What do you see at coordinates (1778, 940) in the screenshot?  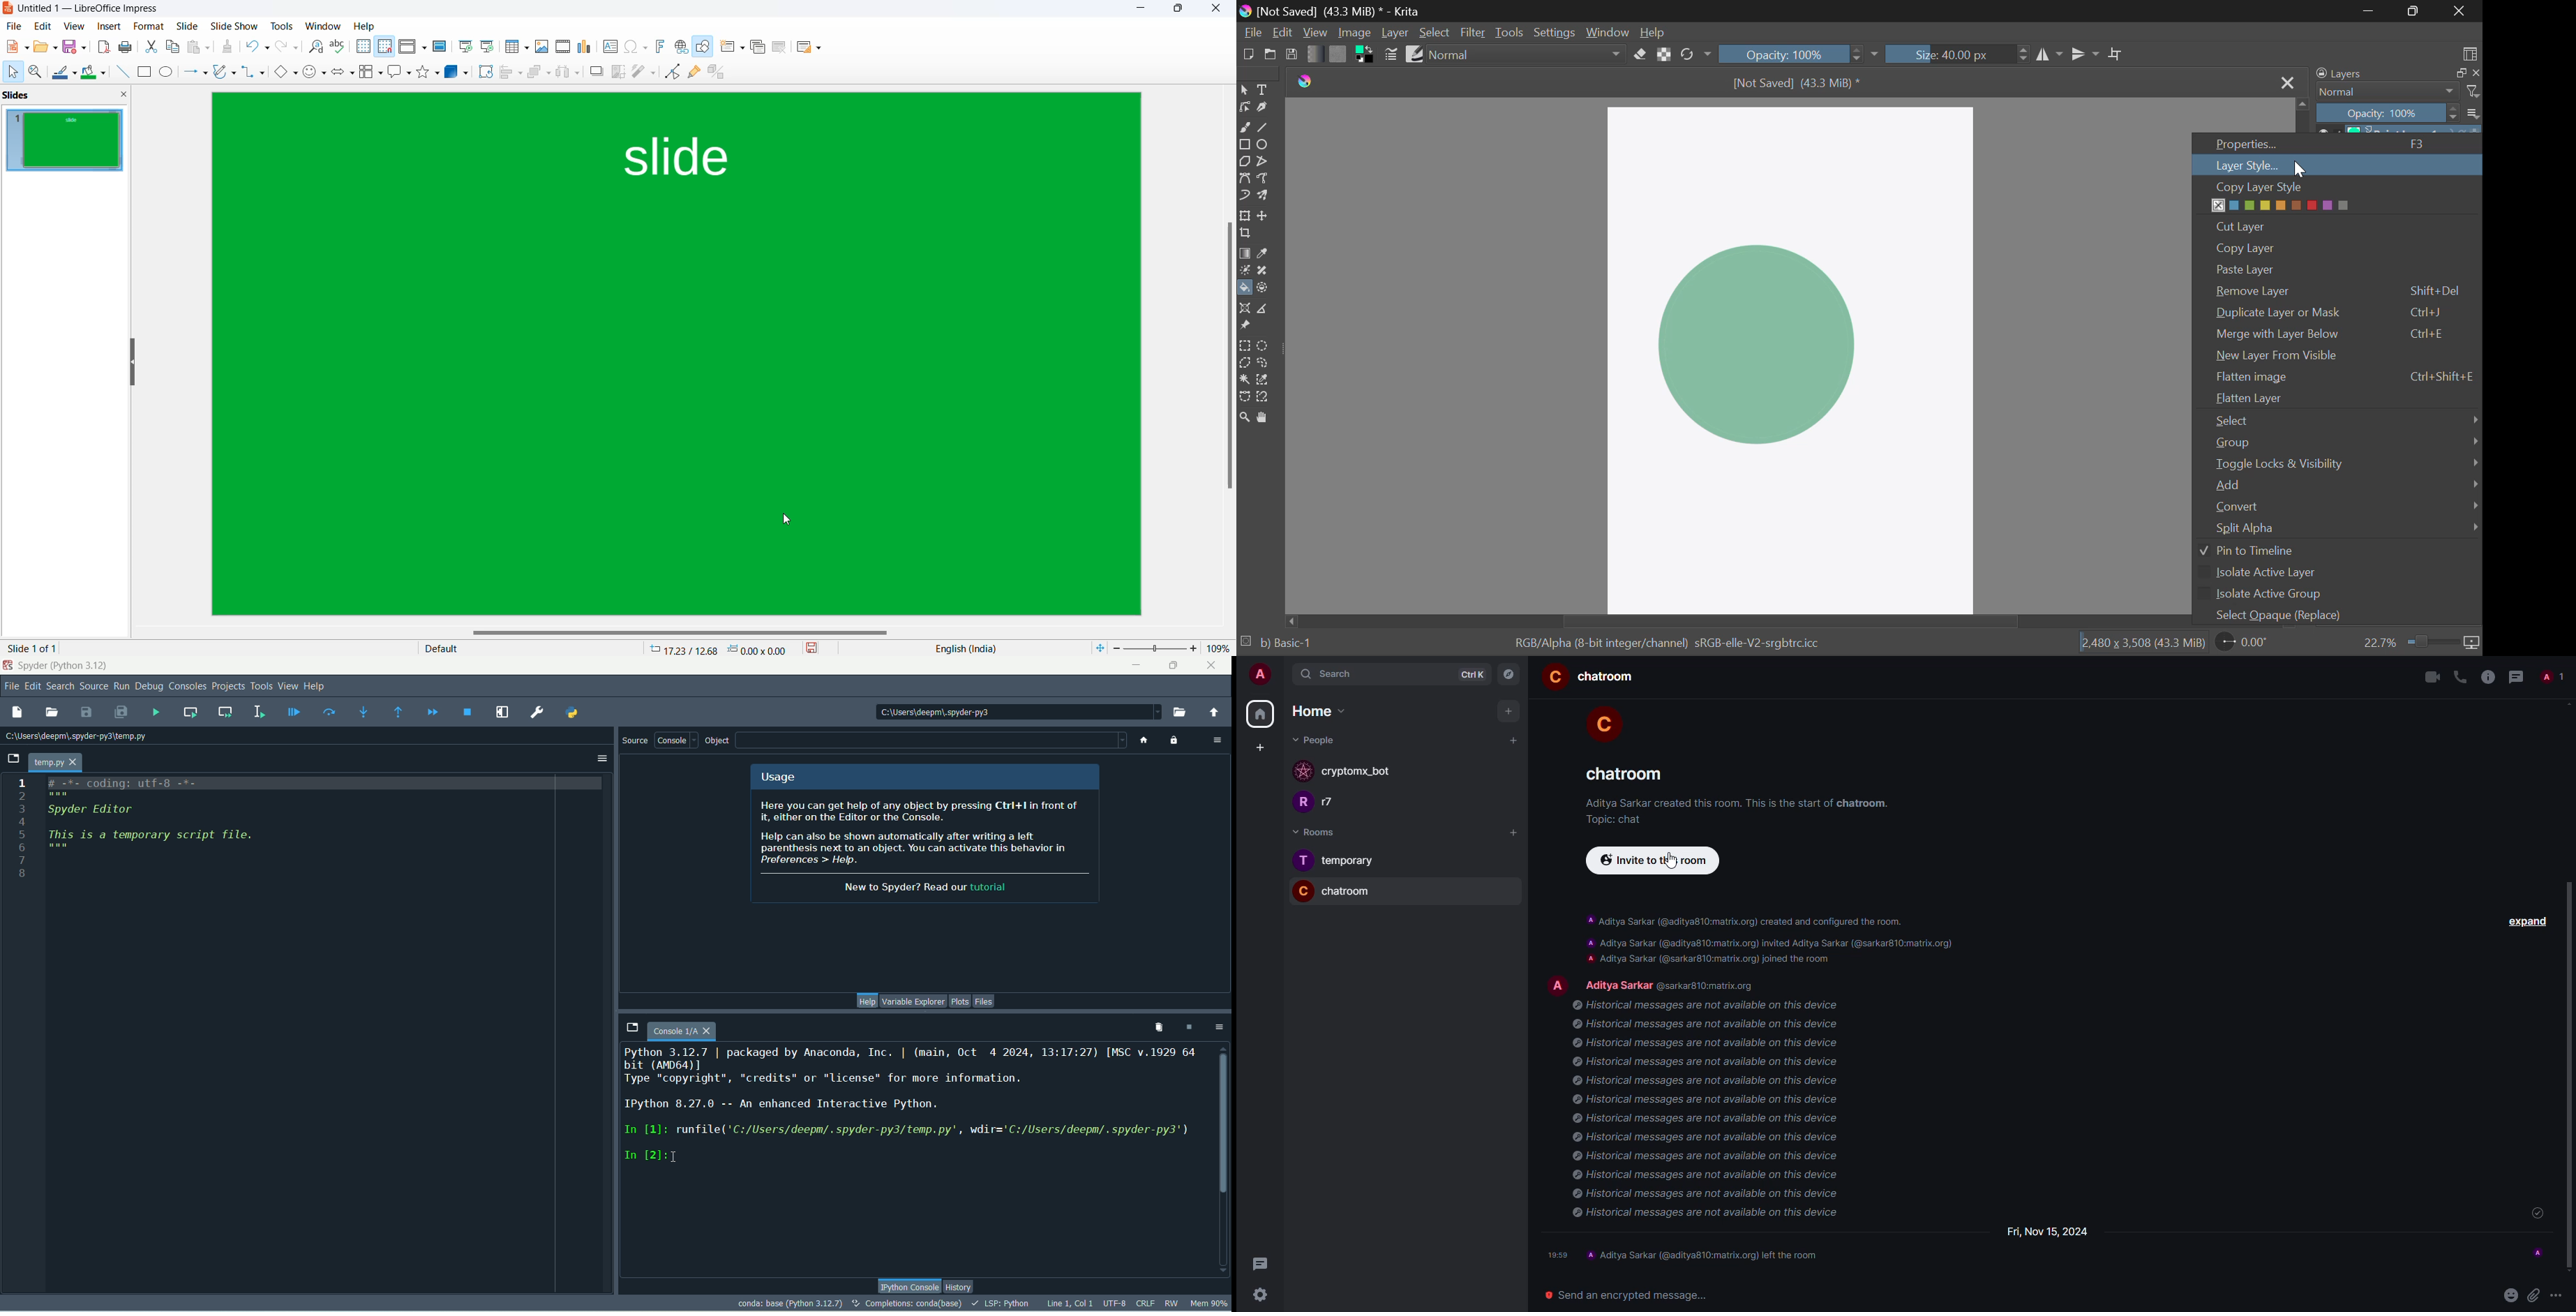 I see `info` at bounding box center [1778, 940].